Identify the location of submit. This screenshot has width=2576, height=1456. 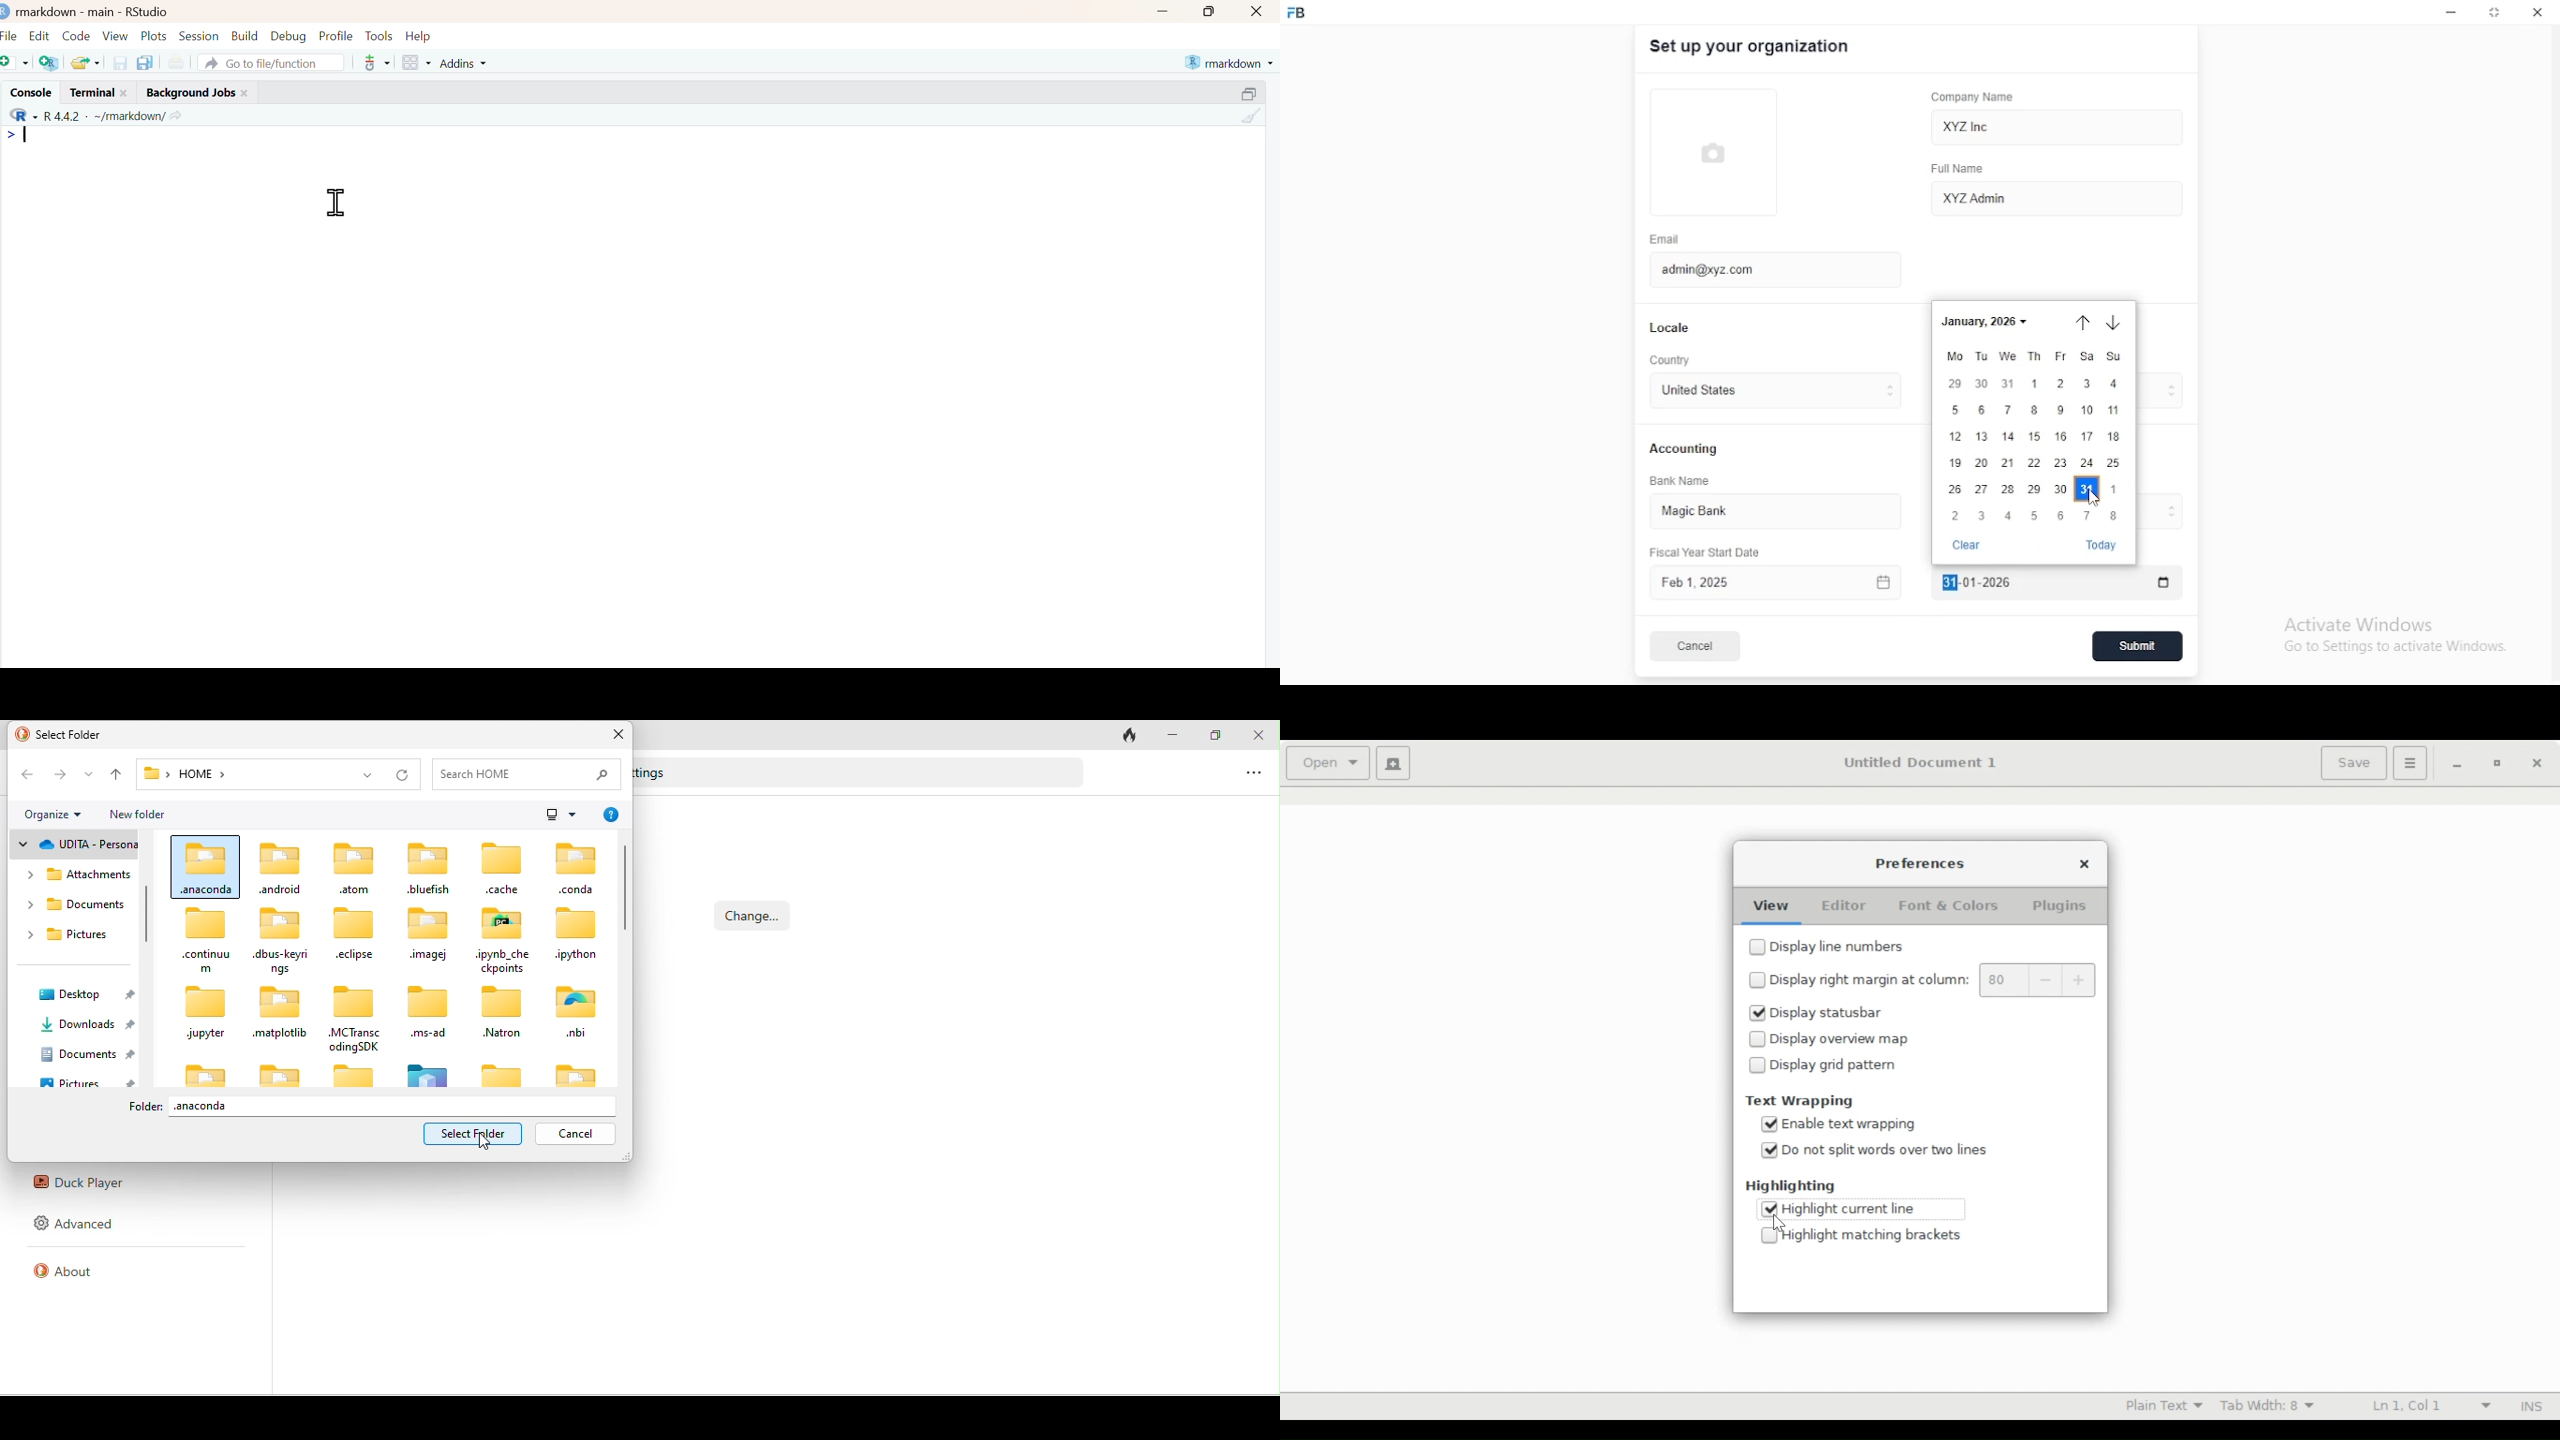
(2140, 645).